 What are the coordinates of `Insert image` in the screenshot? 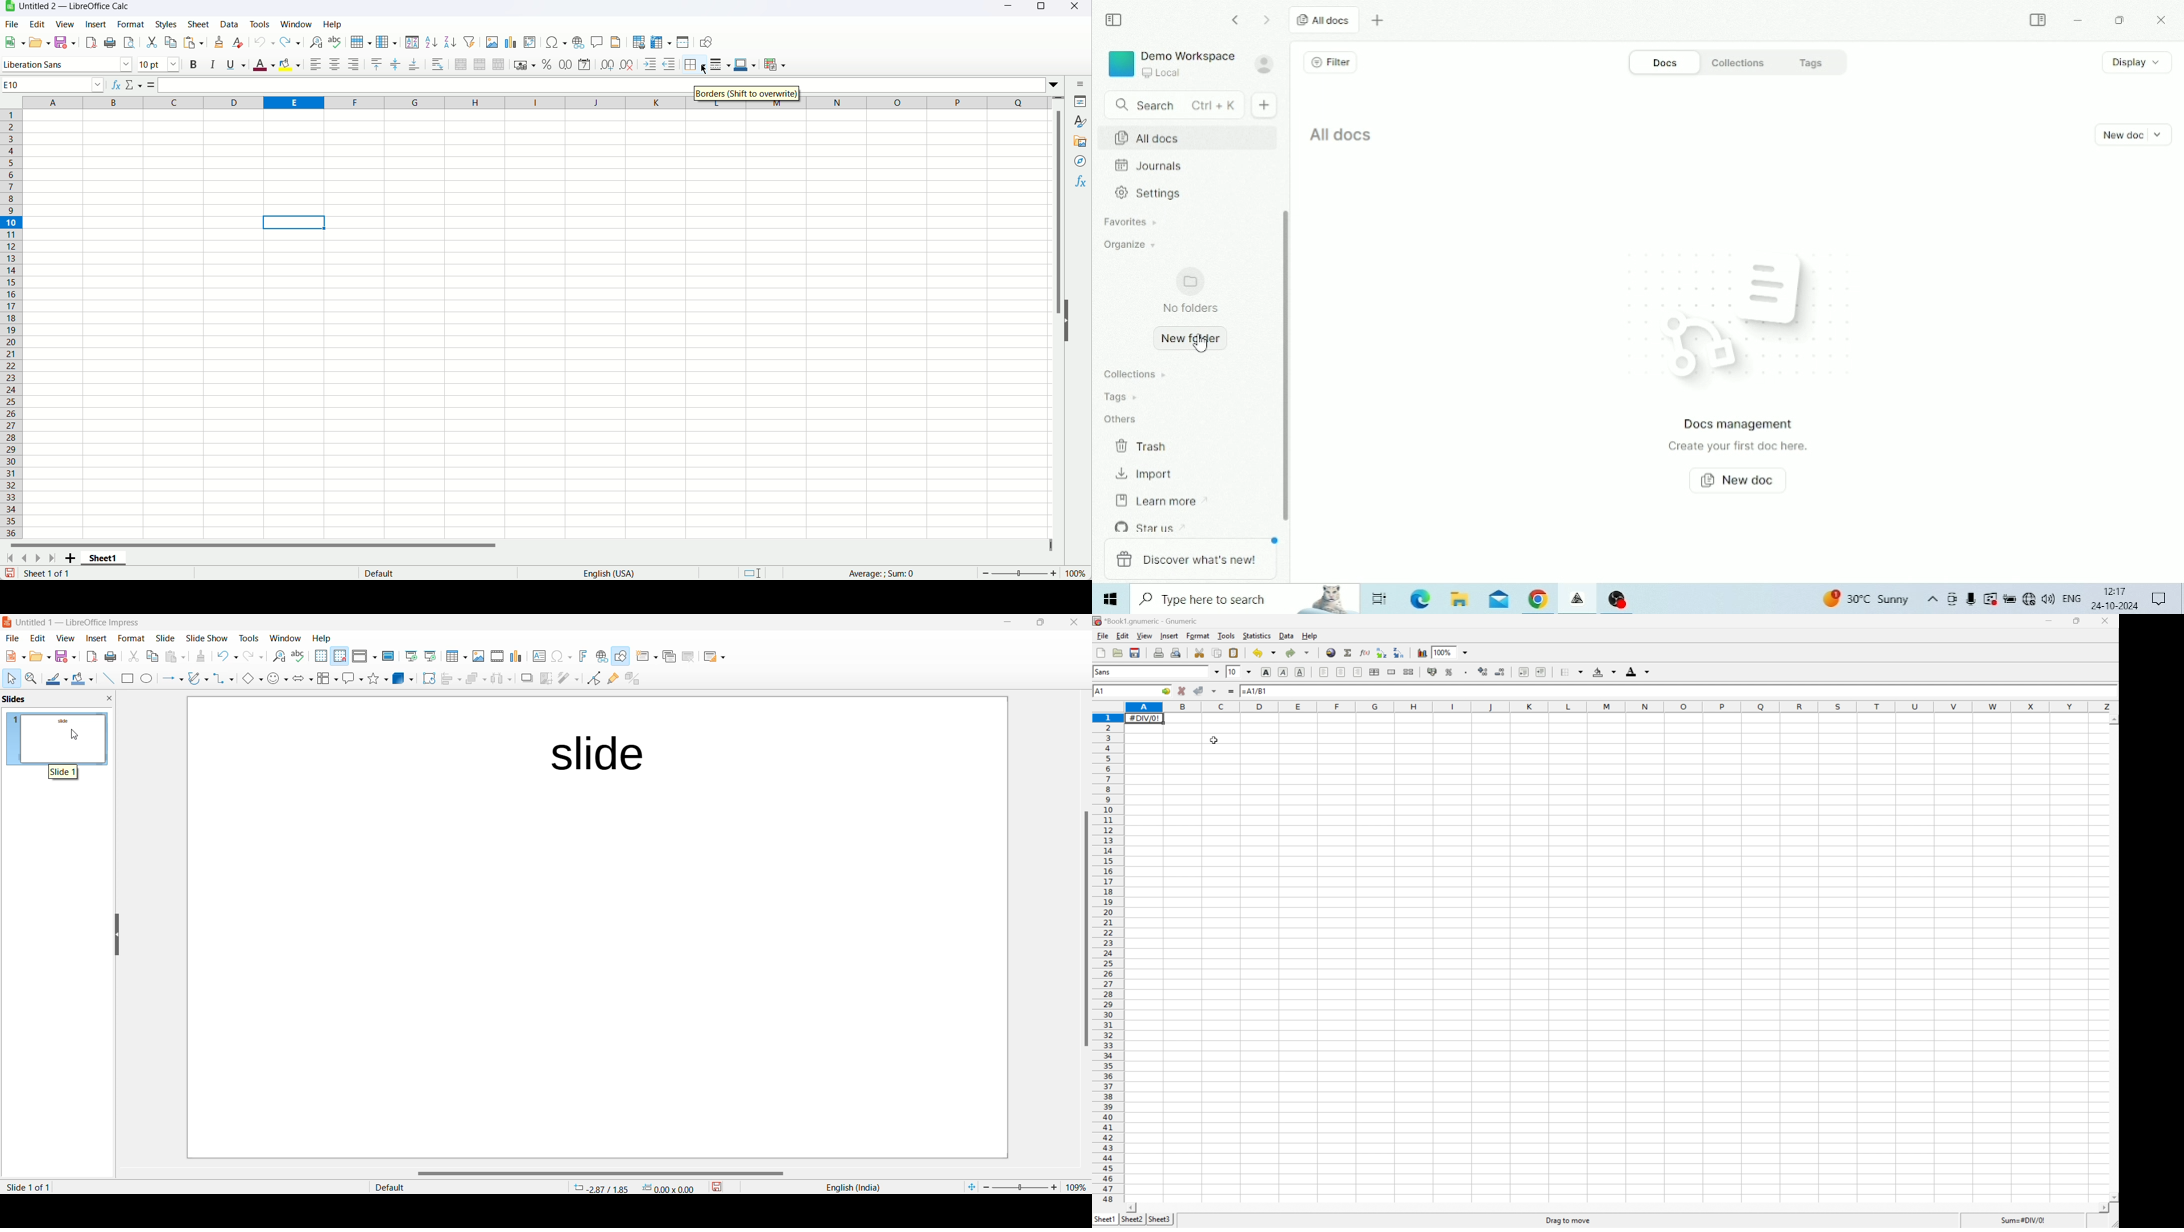 It's located at (491, 41).